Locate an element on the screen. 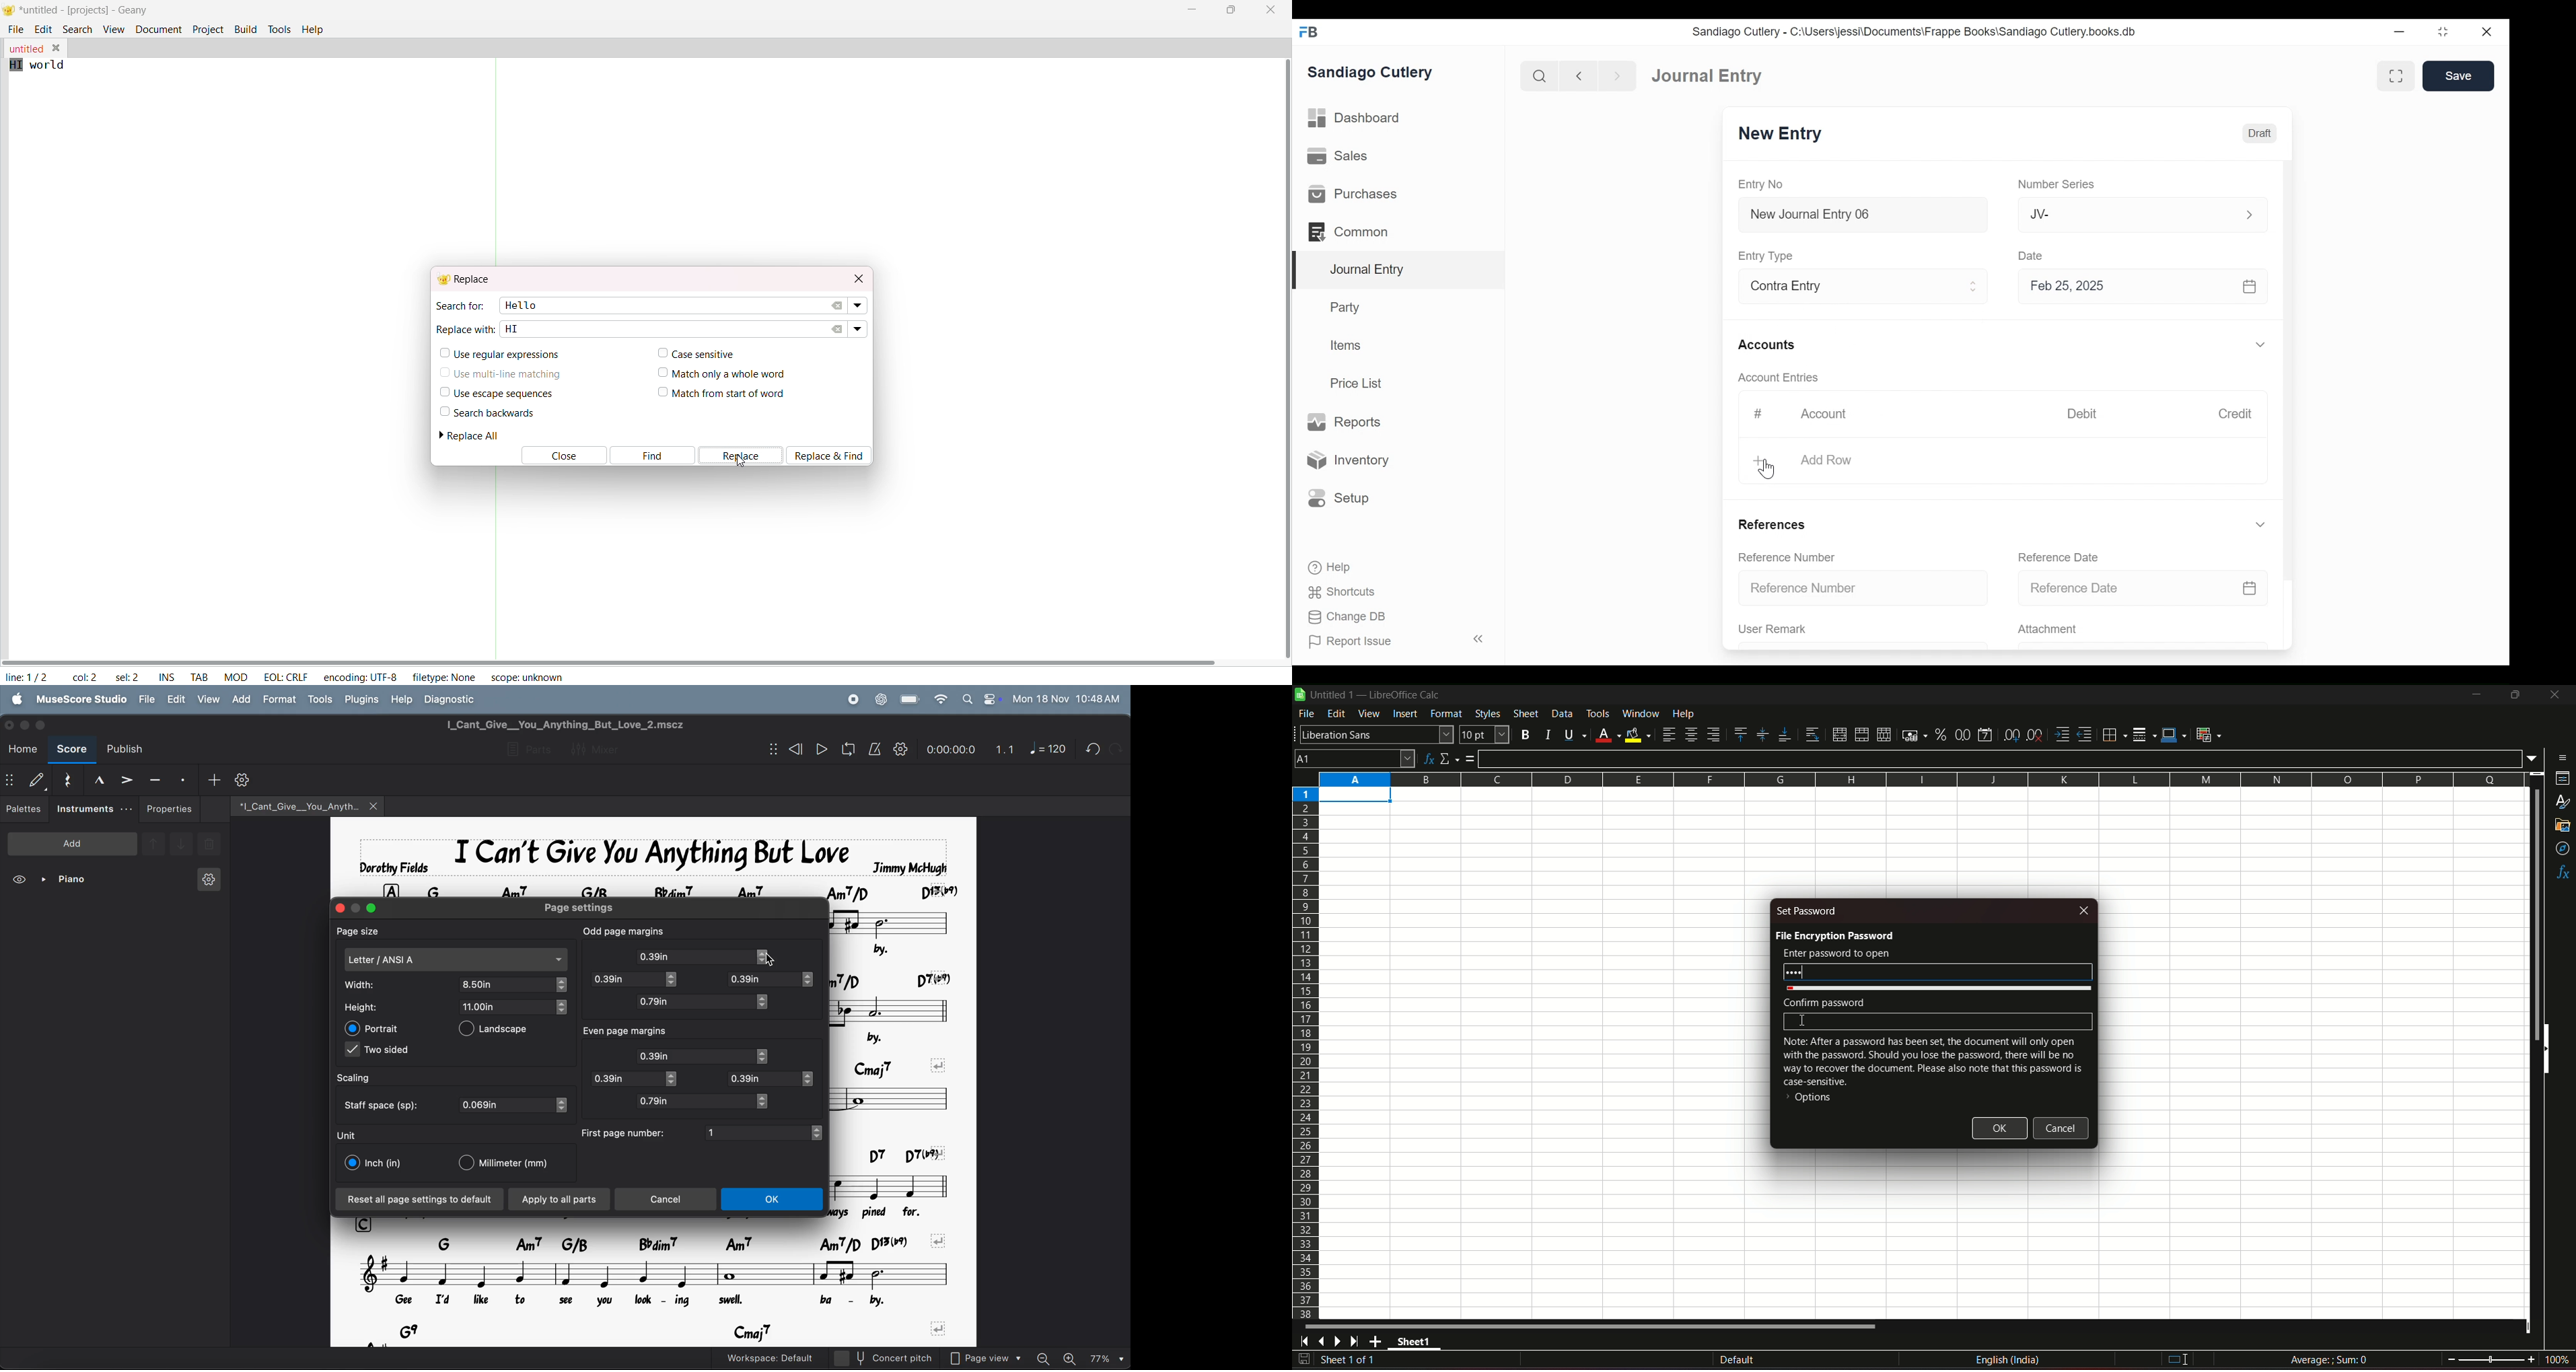 The width and height of the screenshot is (2576, 1372). Reference Date is located at coordinates (2143, 587).